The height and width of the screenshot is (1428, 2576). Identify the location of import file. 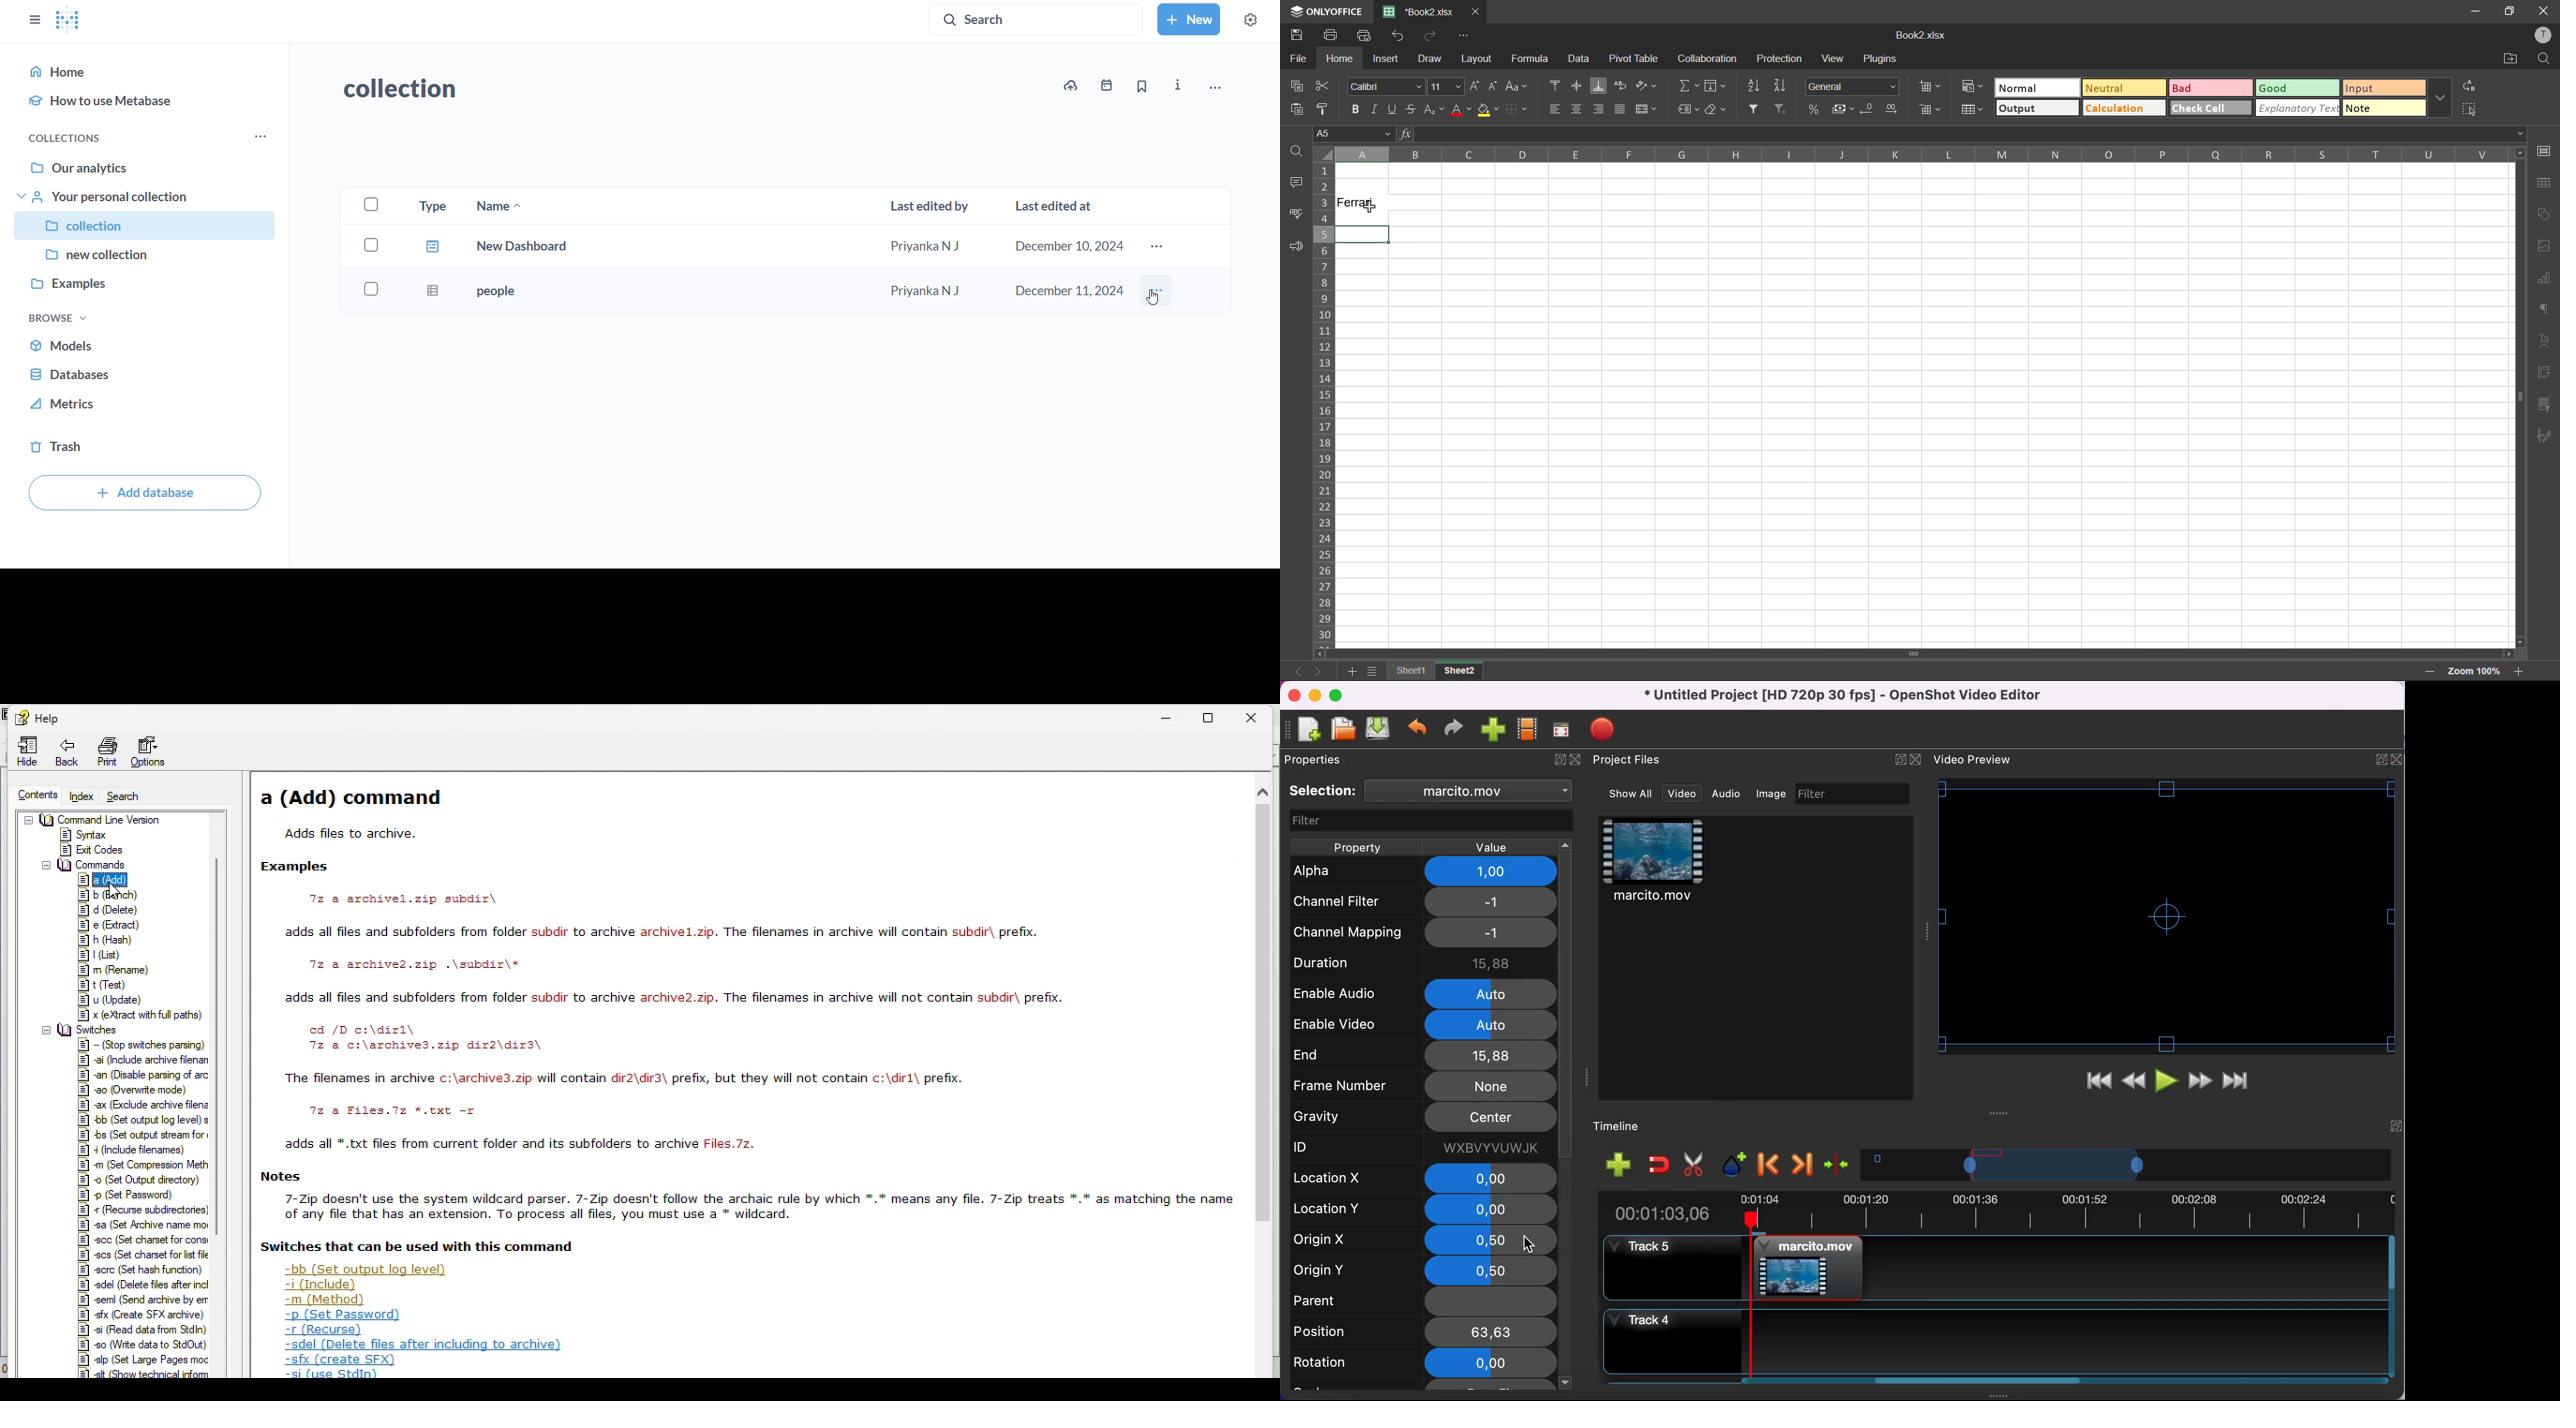
(1494, 730).